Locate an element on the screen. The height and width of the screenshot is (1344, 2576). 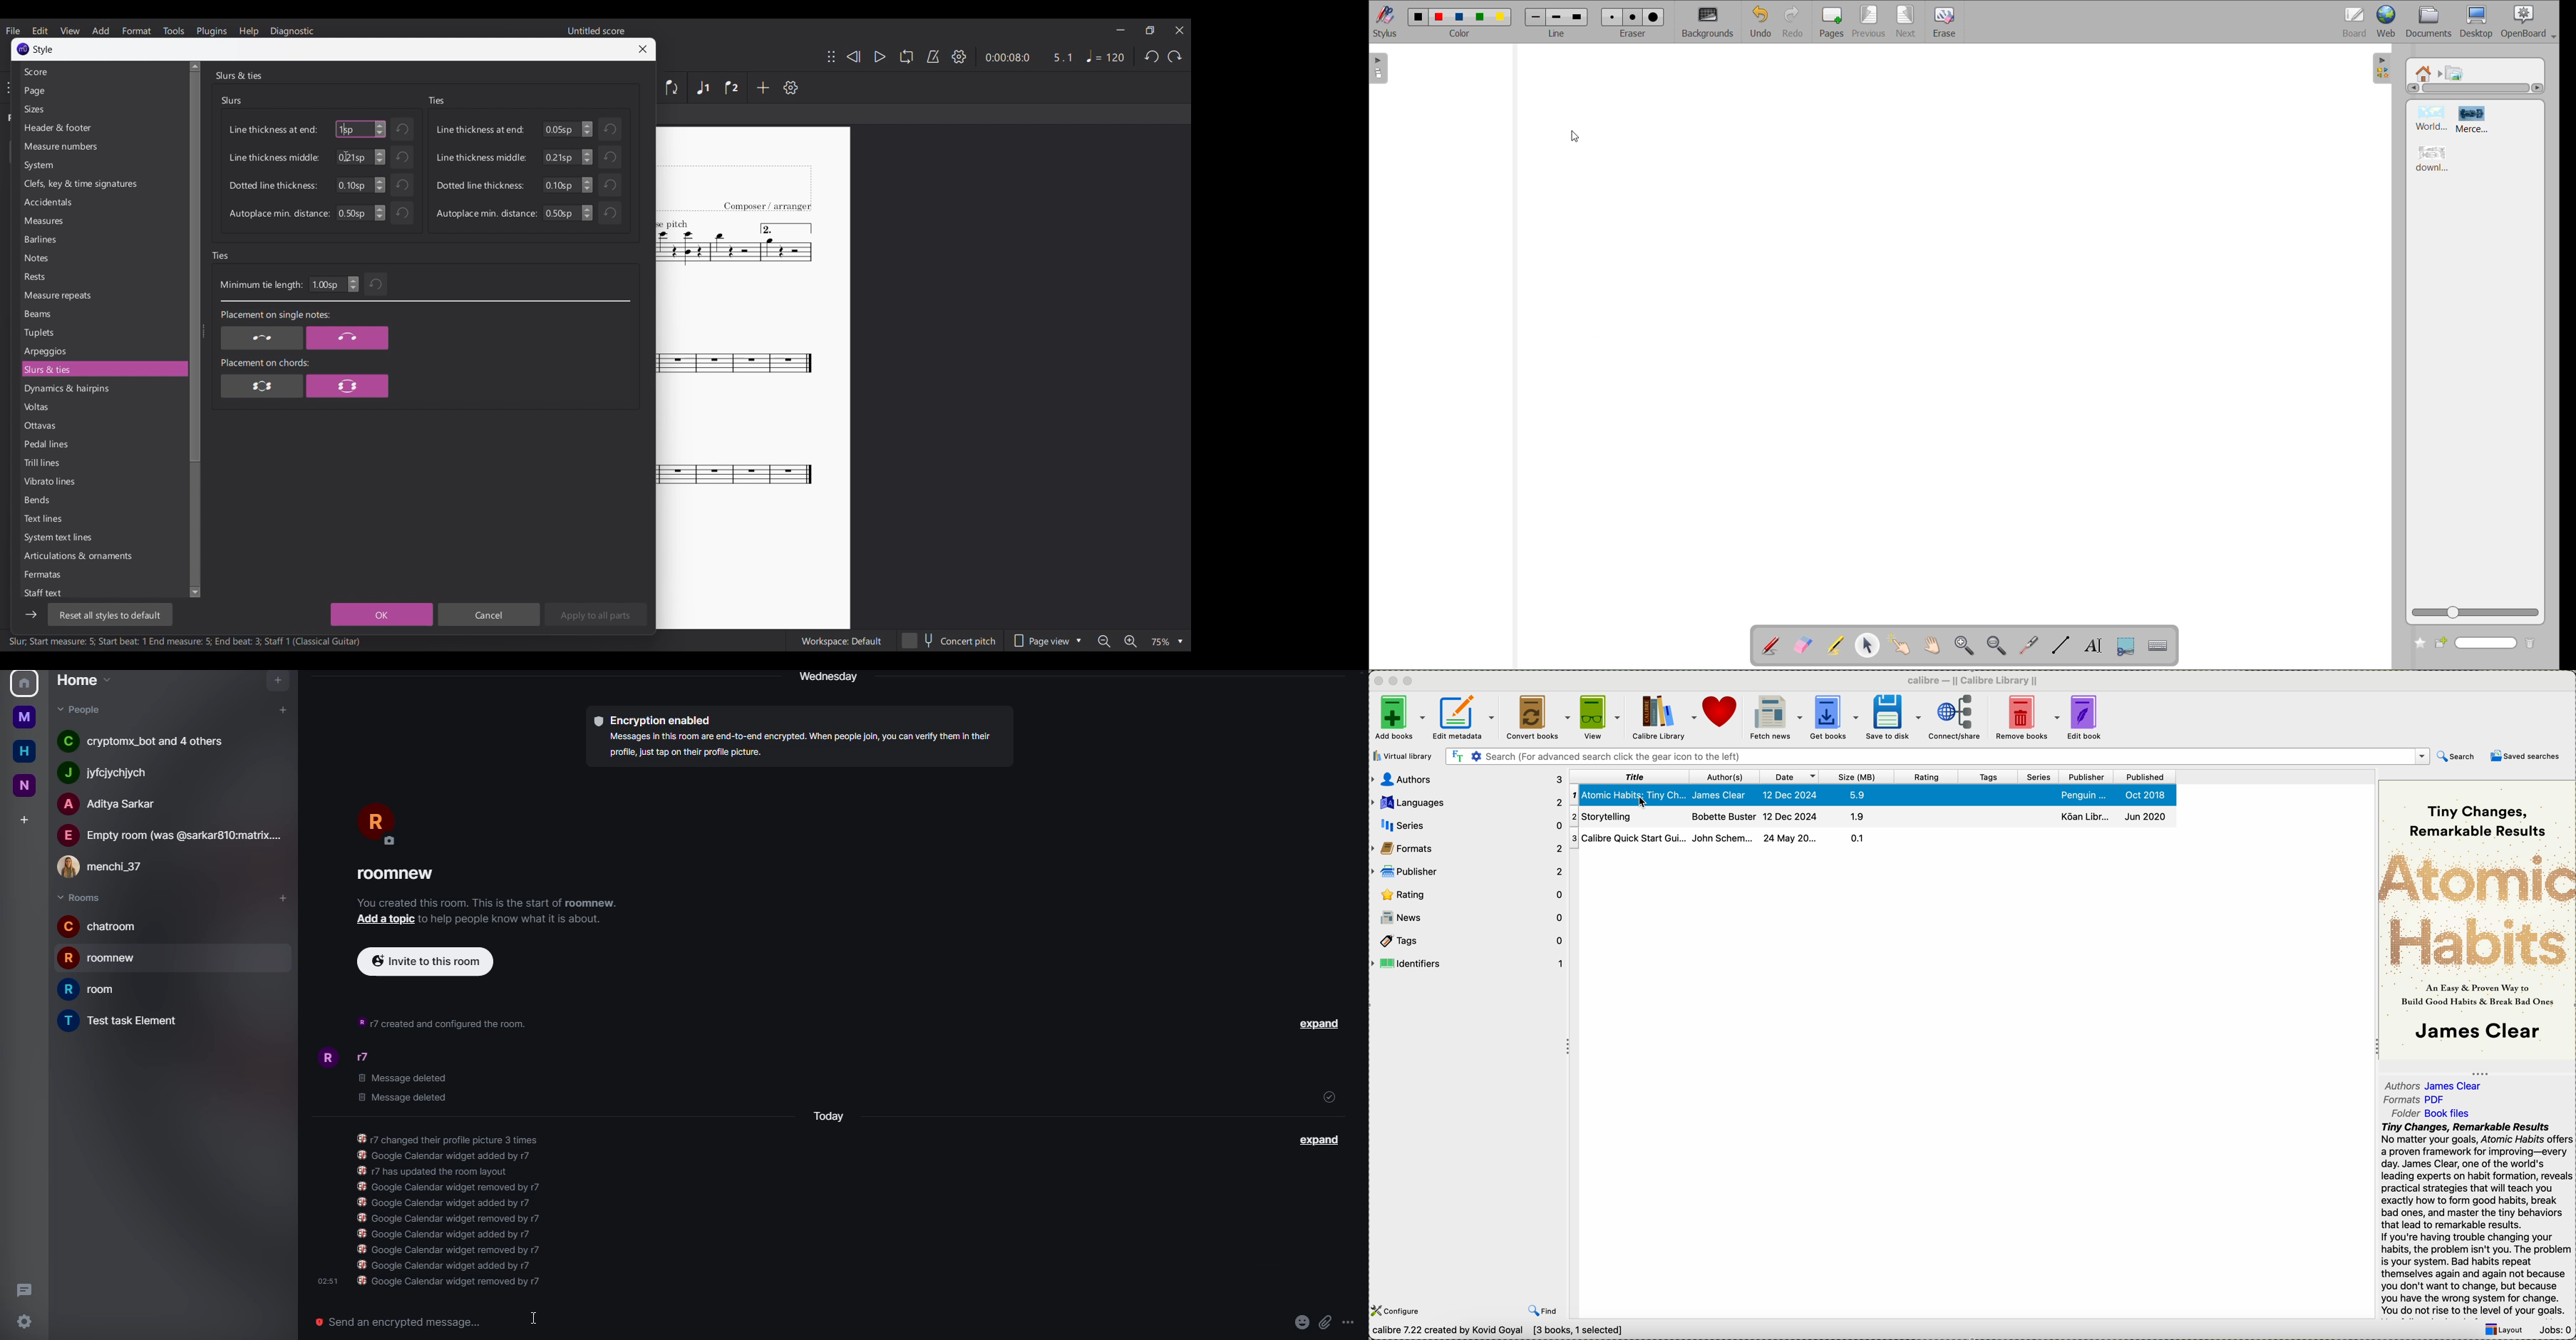
encryption enabled is located at coordinates (659, 720).